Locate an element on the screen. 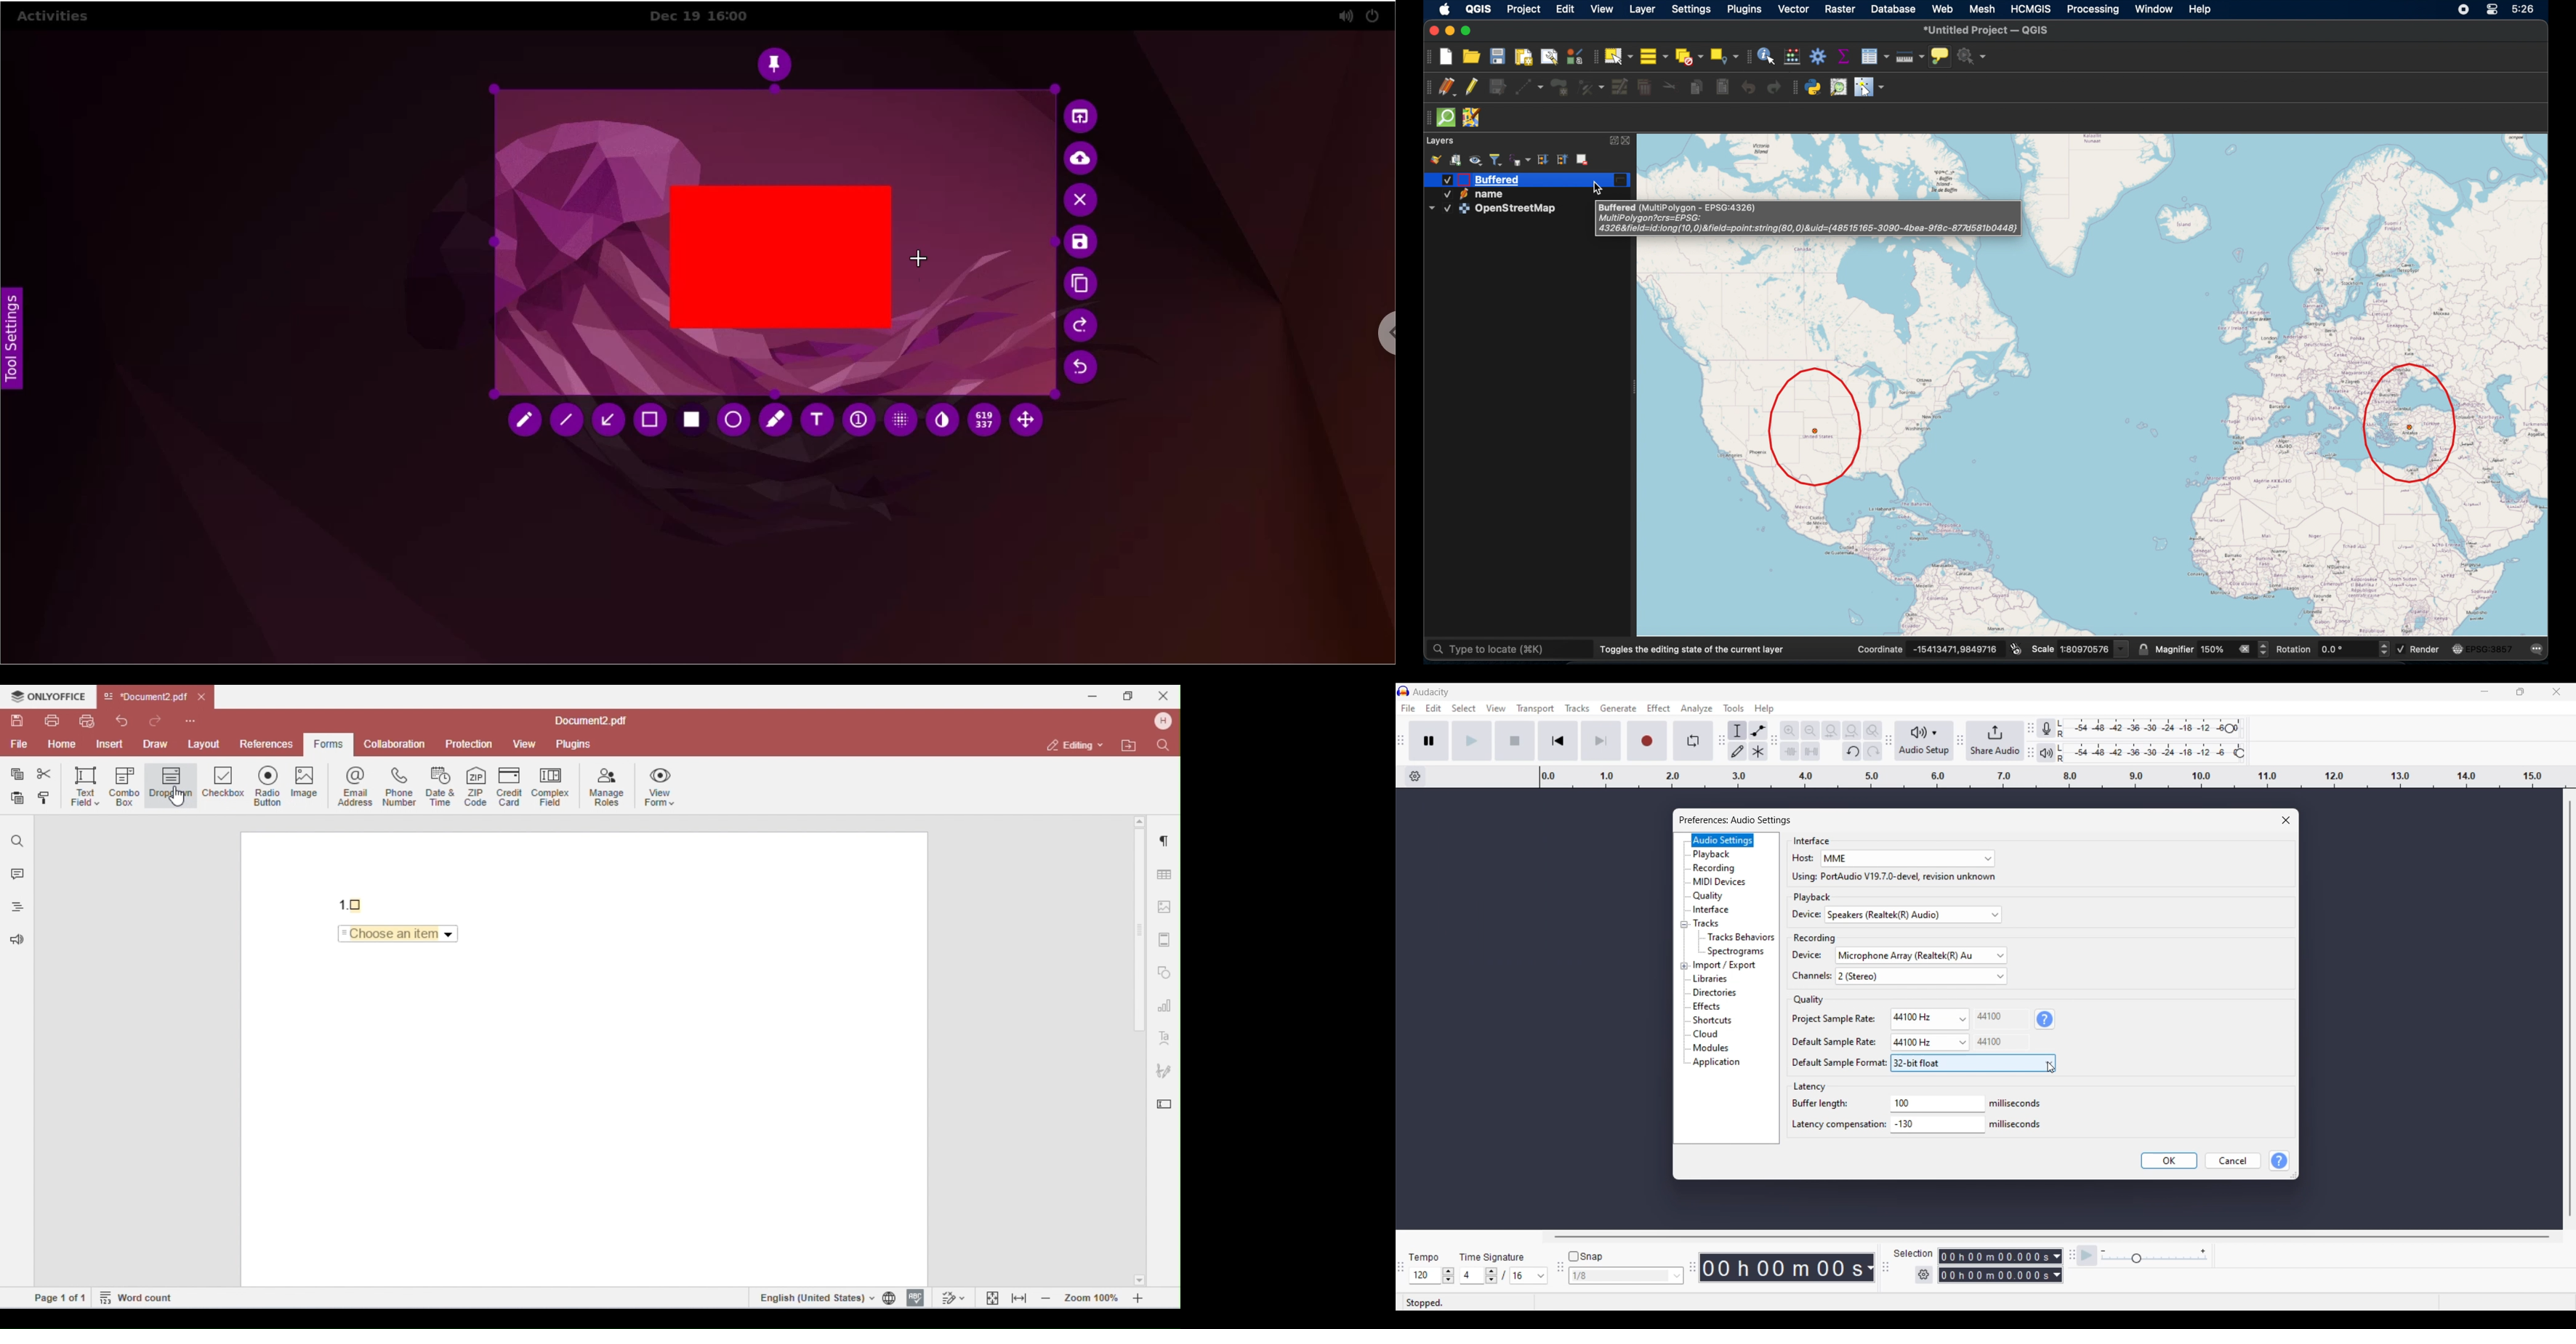 The height and width of the screenshot is (1344, 2576). layers is located at coordinates (1440, 139).